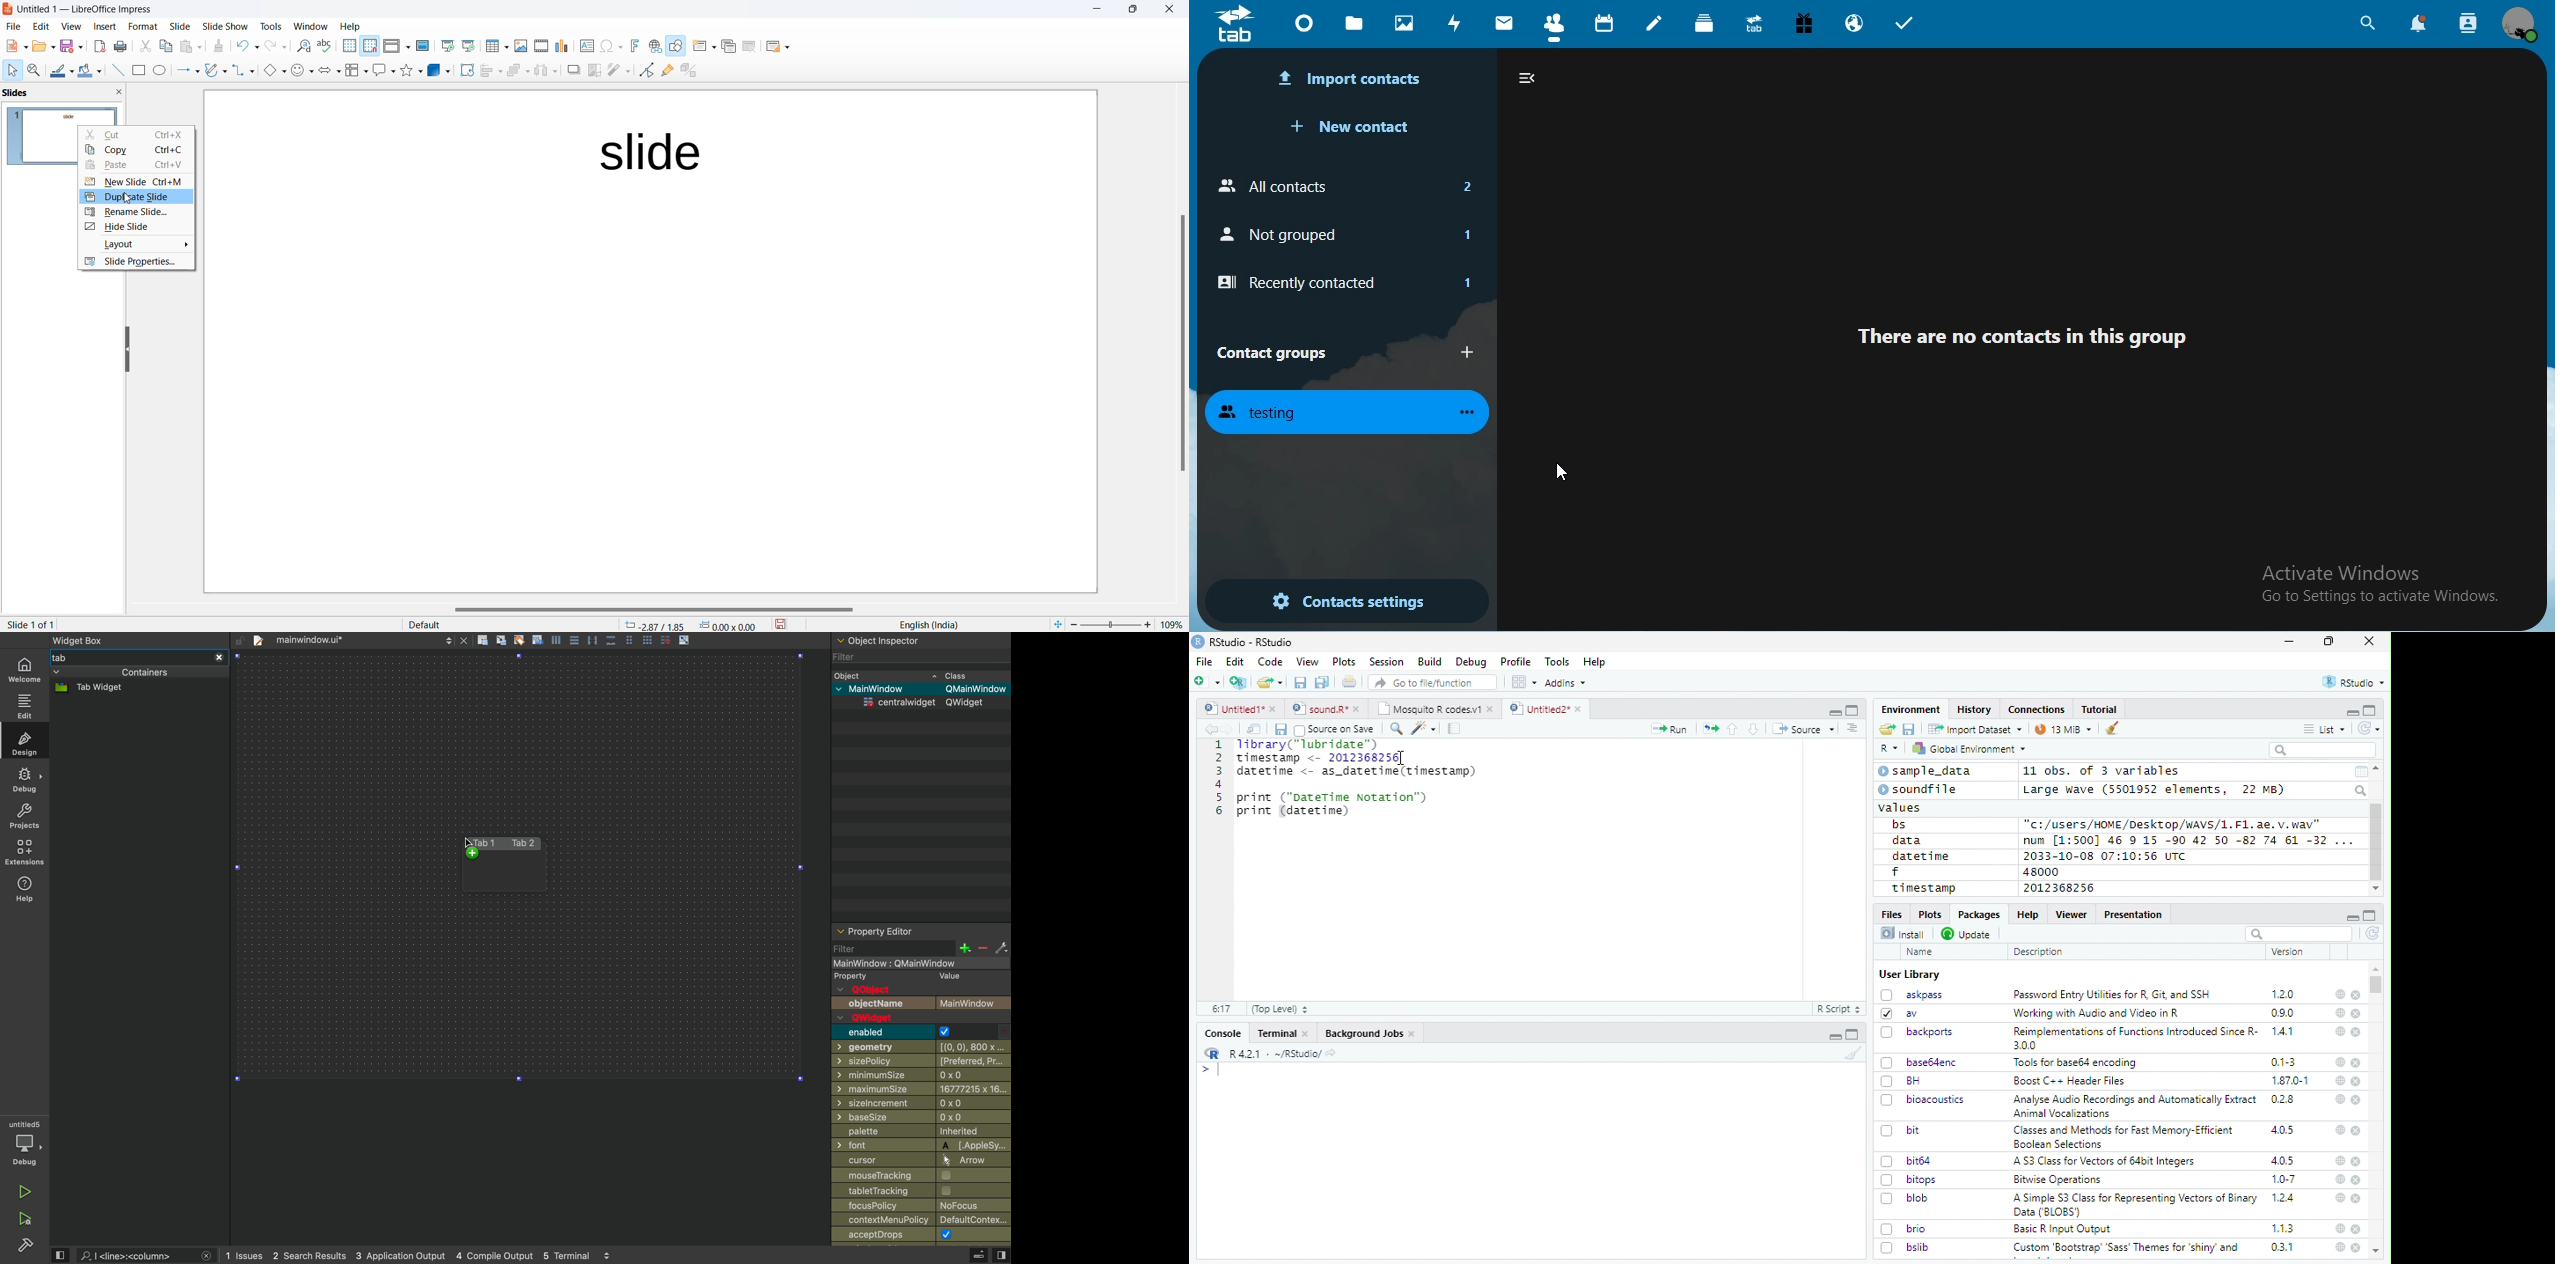 The image size is (2576, 1288). I want to click on help, so click(2339, 1160).